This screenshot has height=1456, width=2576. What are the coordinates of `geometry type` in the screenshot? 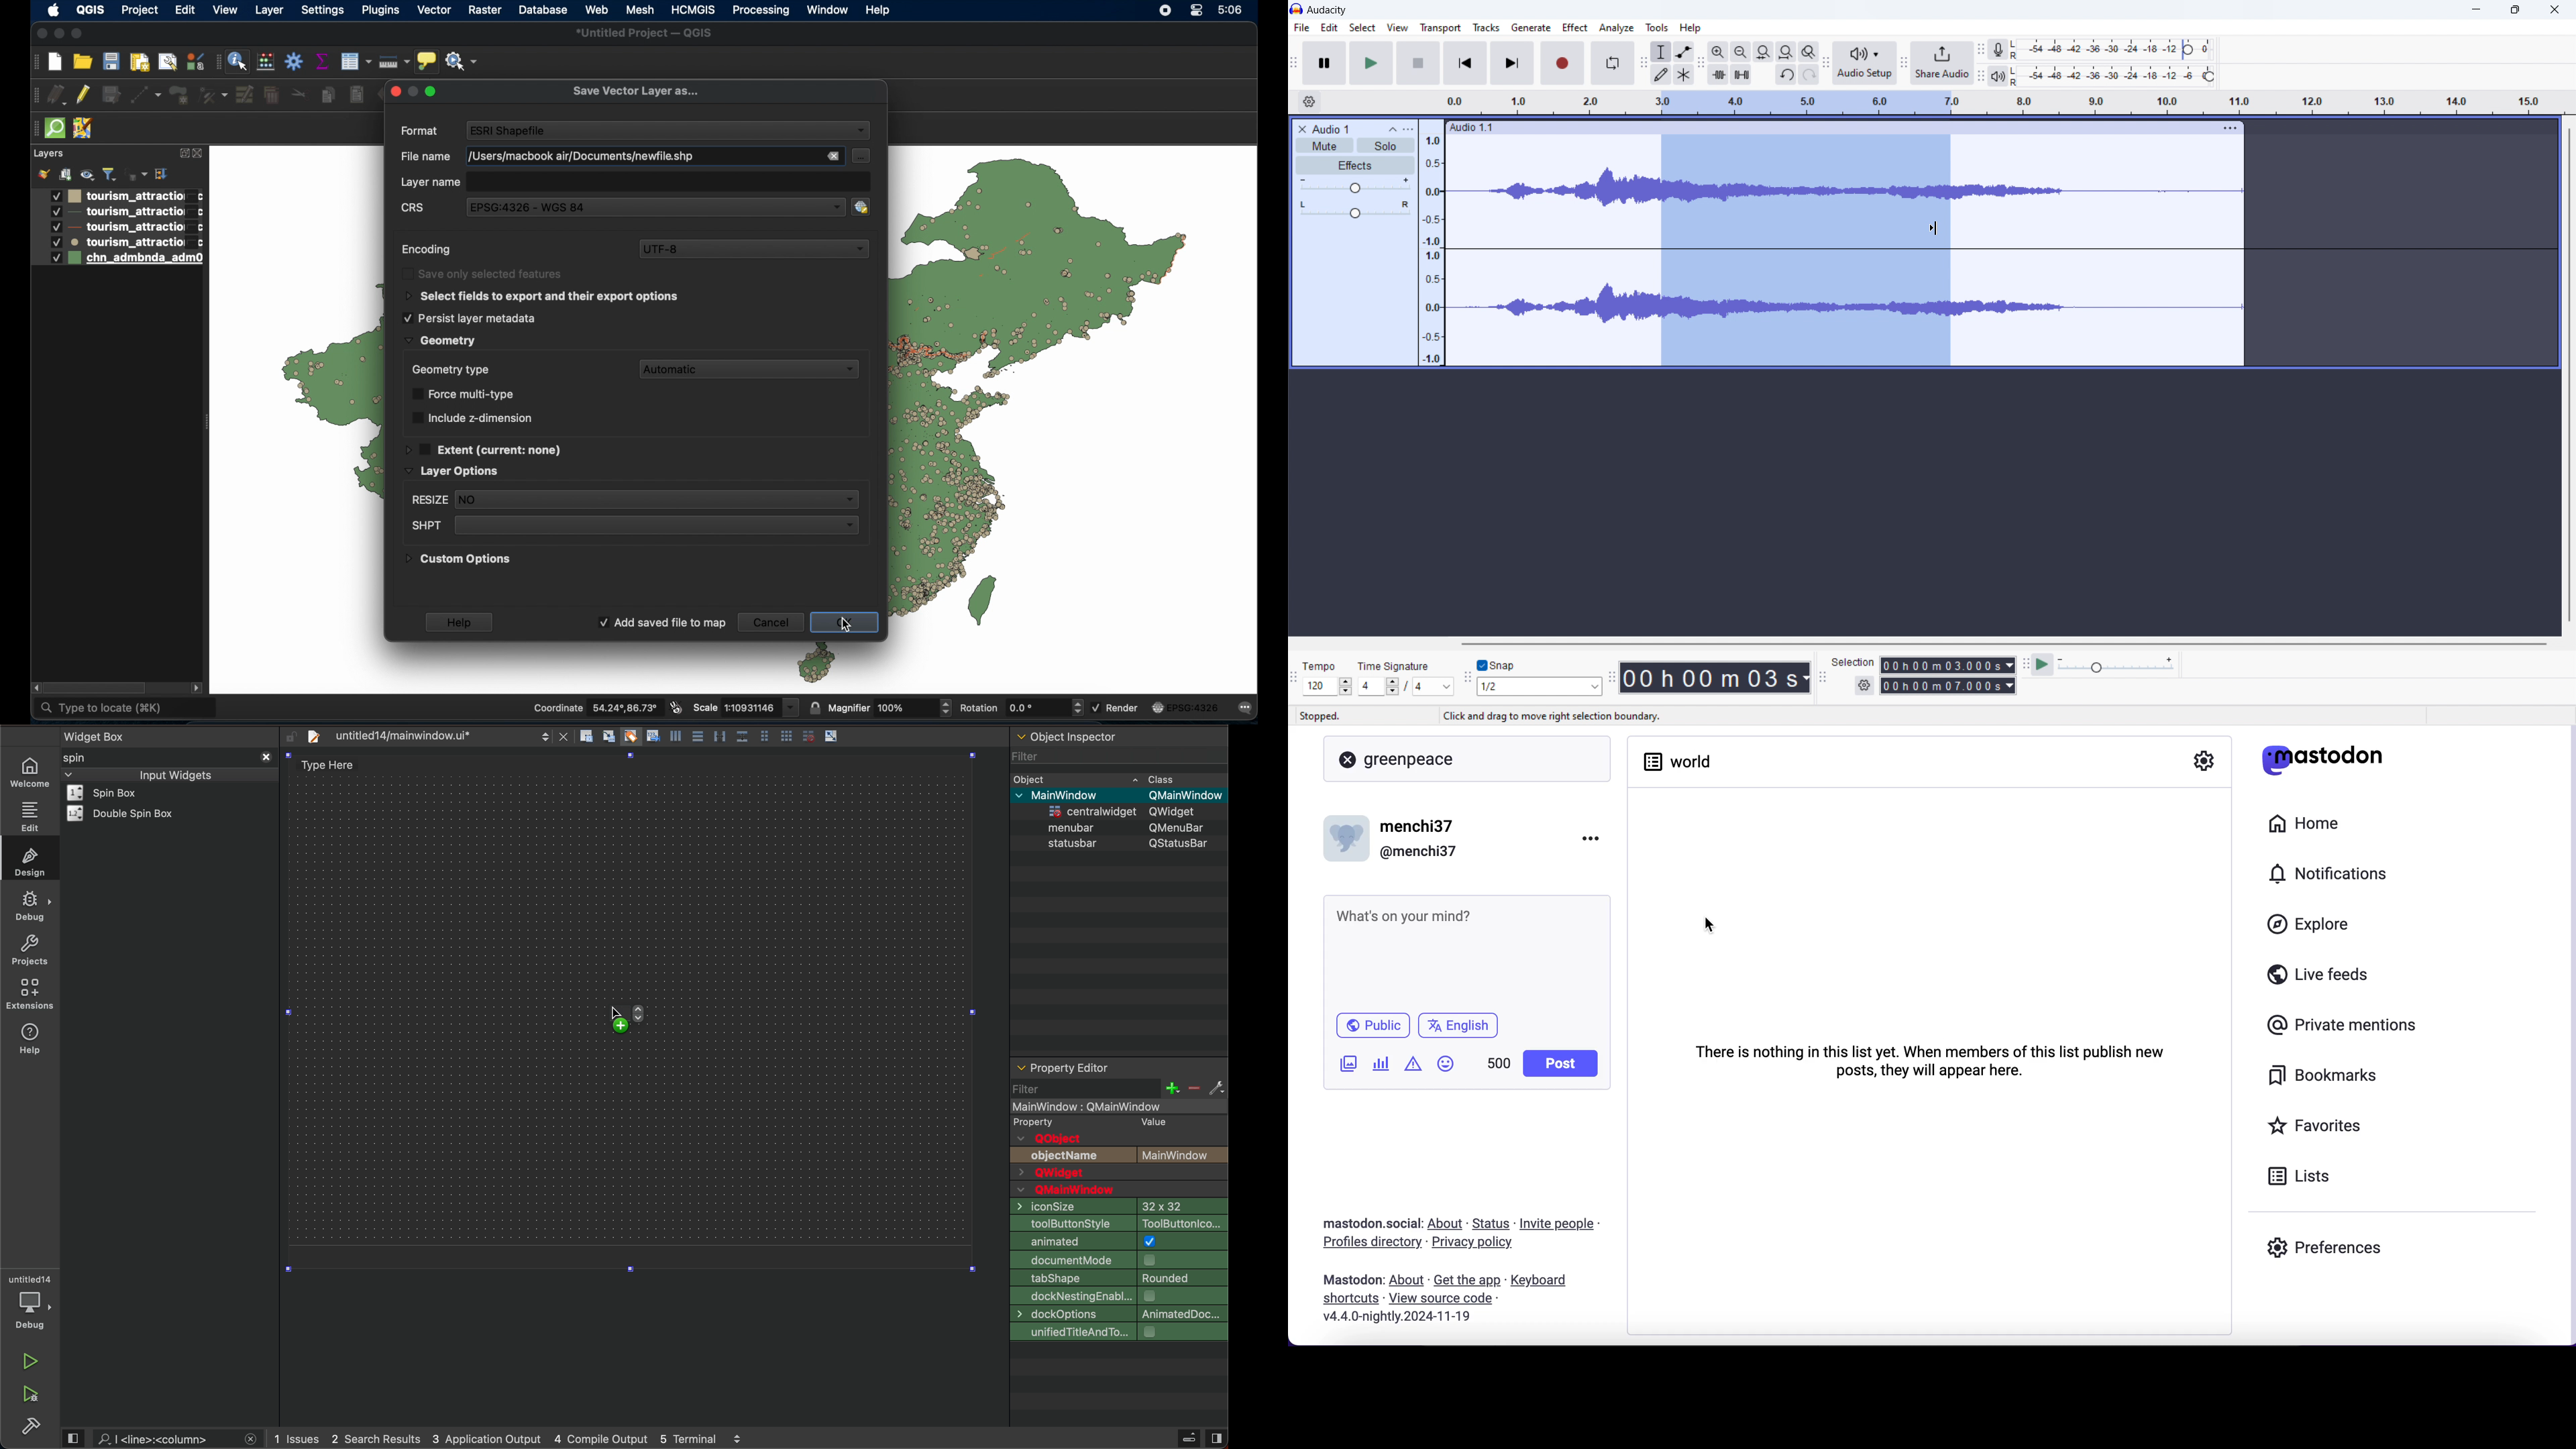 It's located at (450, 369).